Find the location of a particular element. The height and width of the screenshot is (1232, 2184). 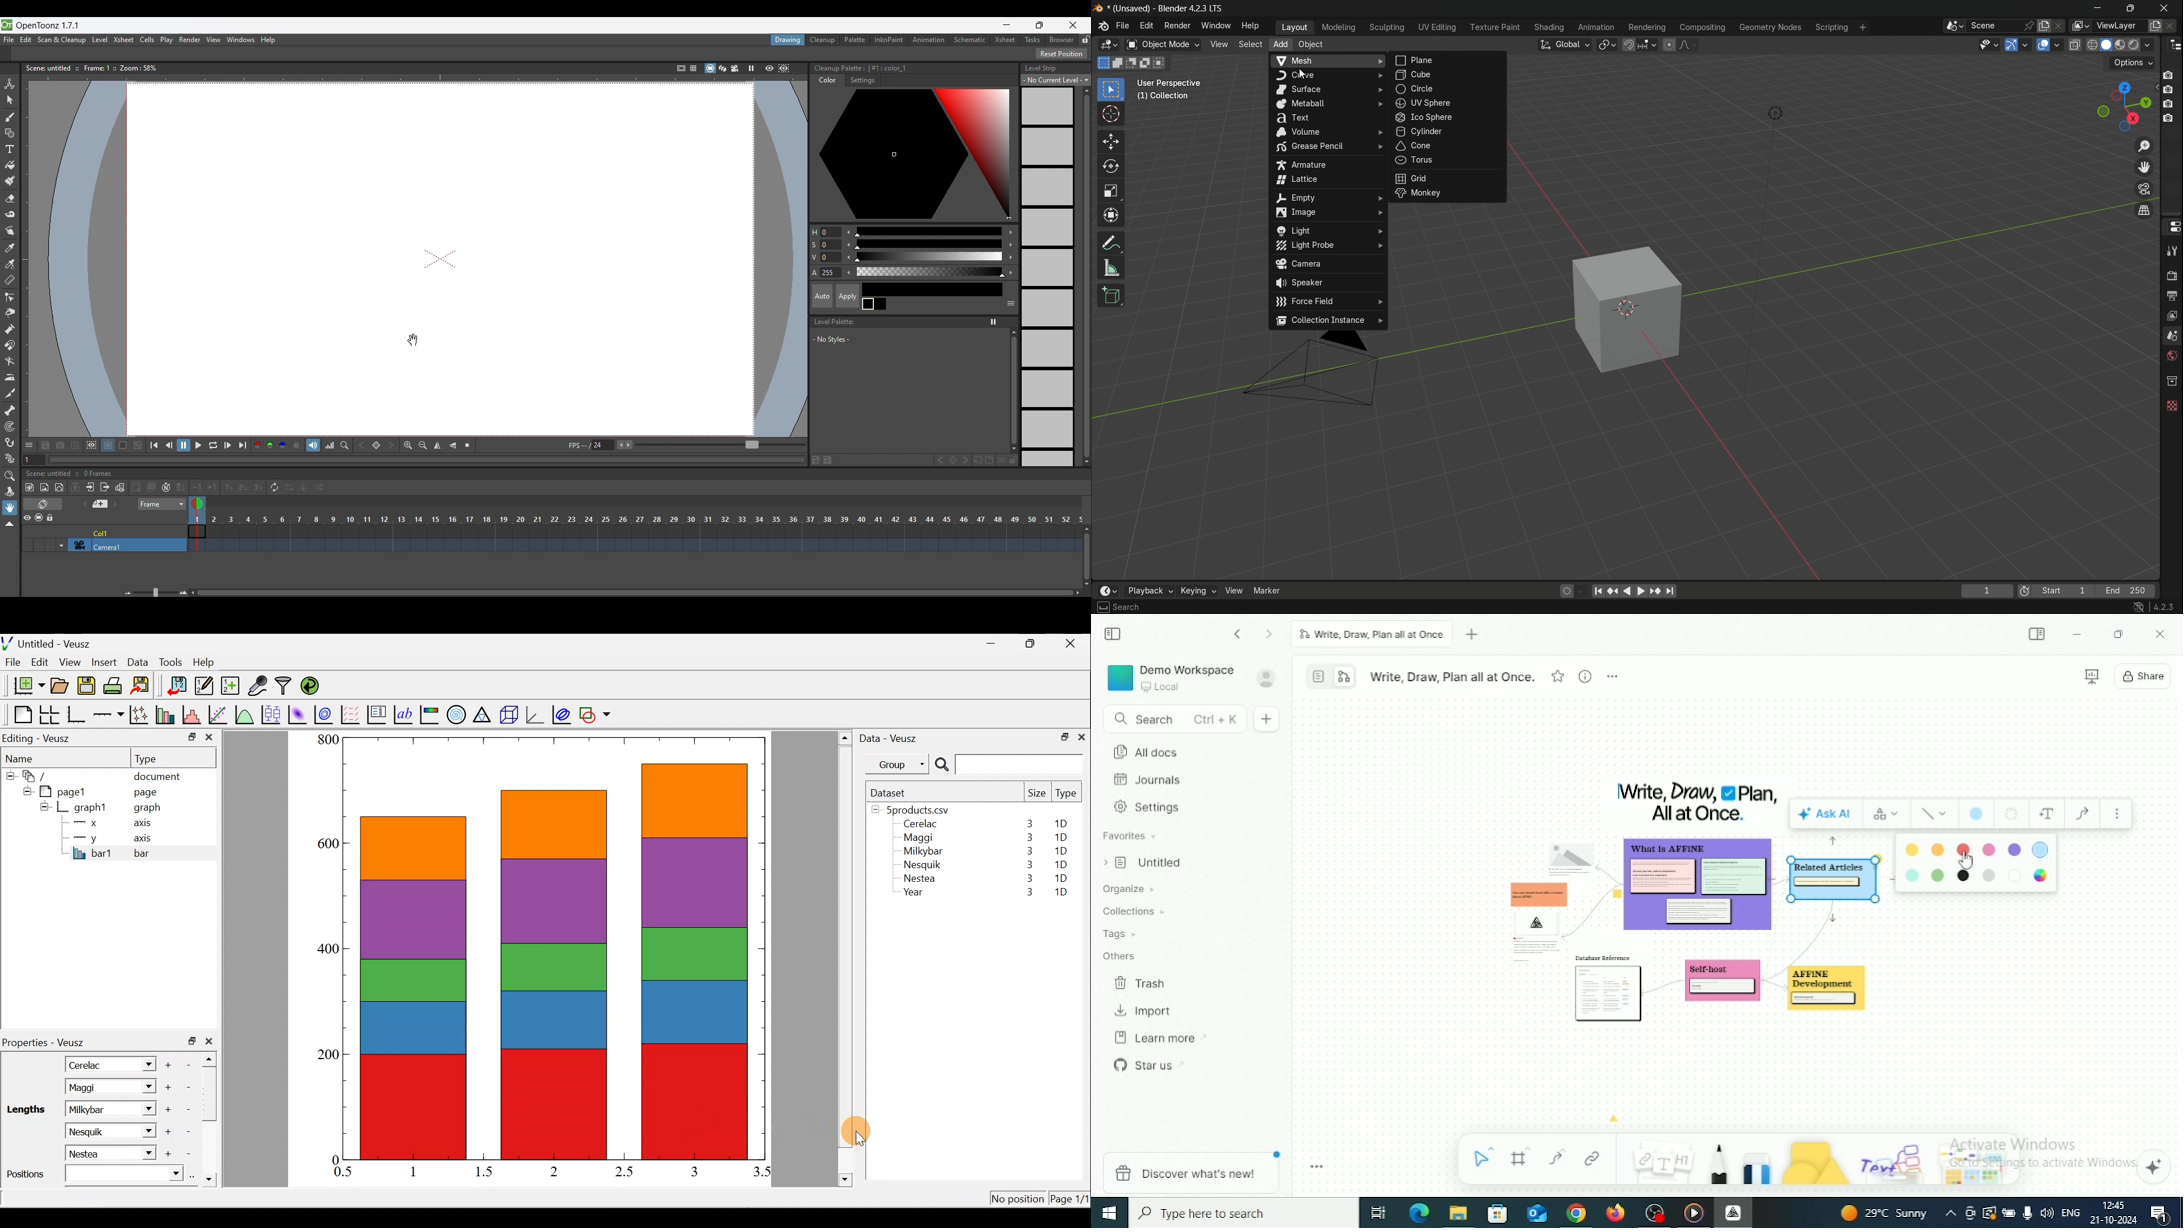

Length dropdown is located at coordinates (146, 1109).